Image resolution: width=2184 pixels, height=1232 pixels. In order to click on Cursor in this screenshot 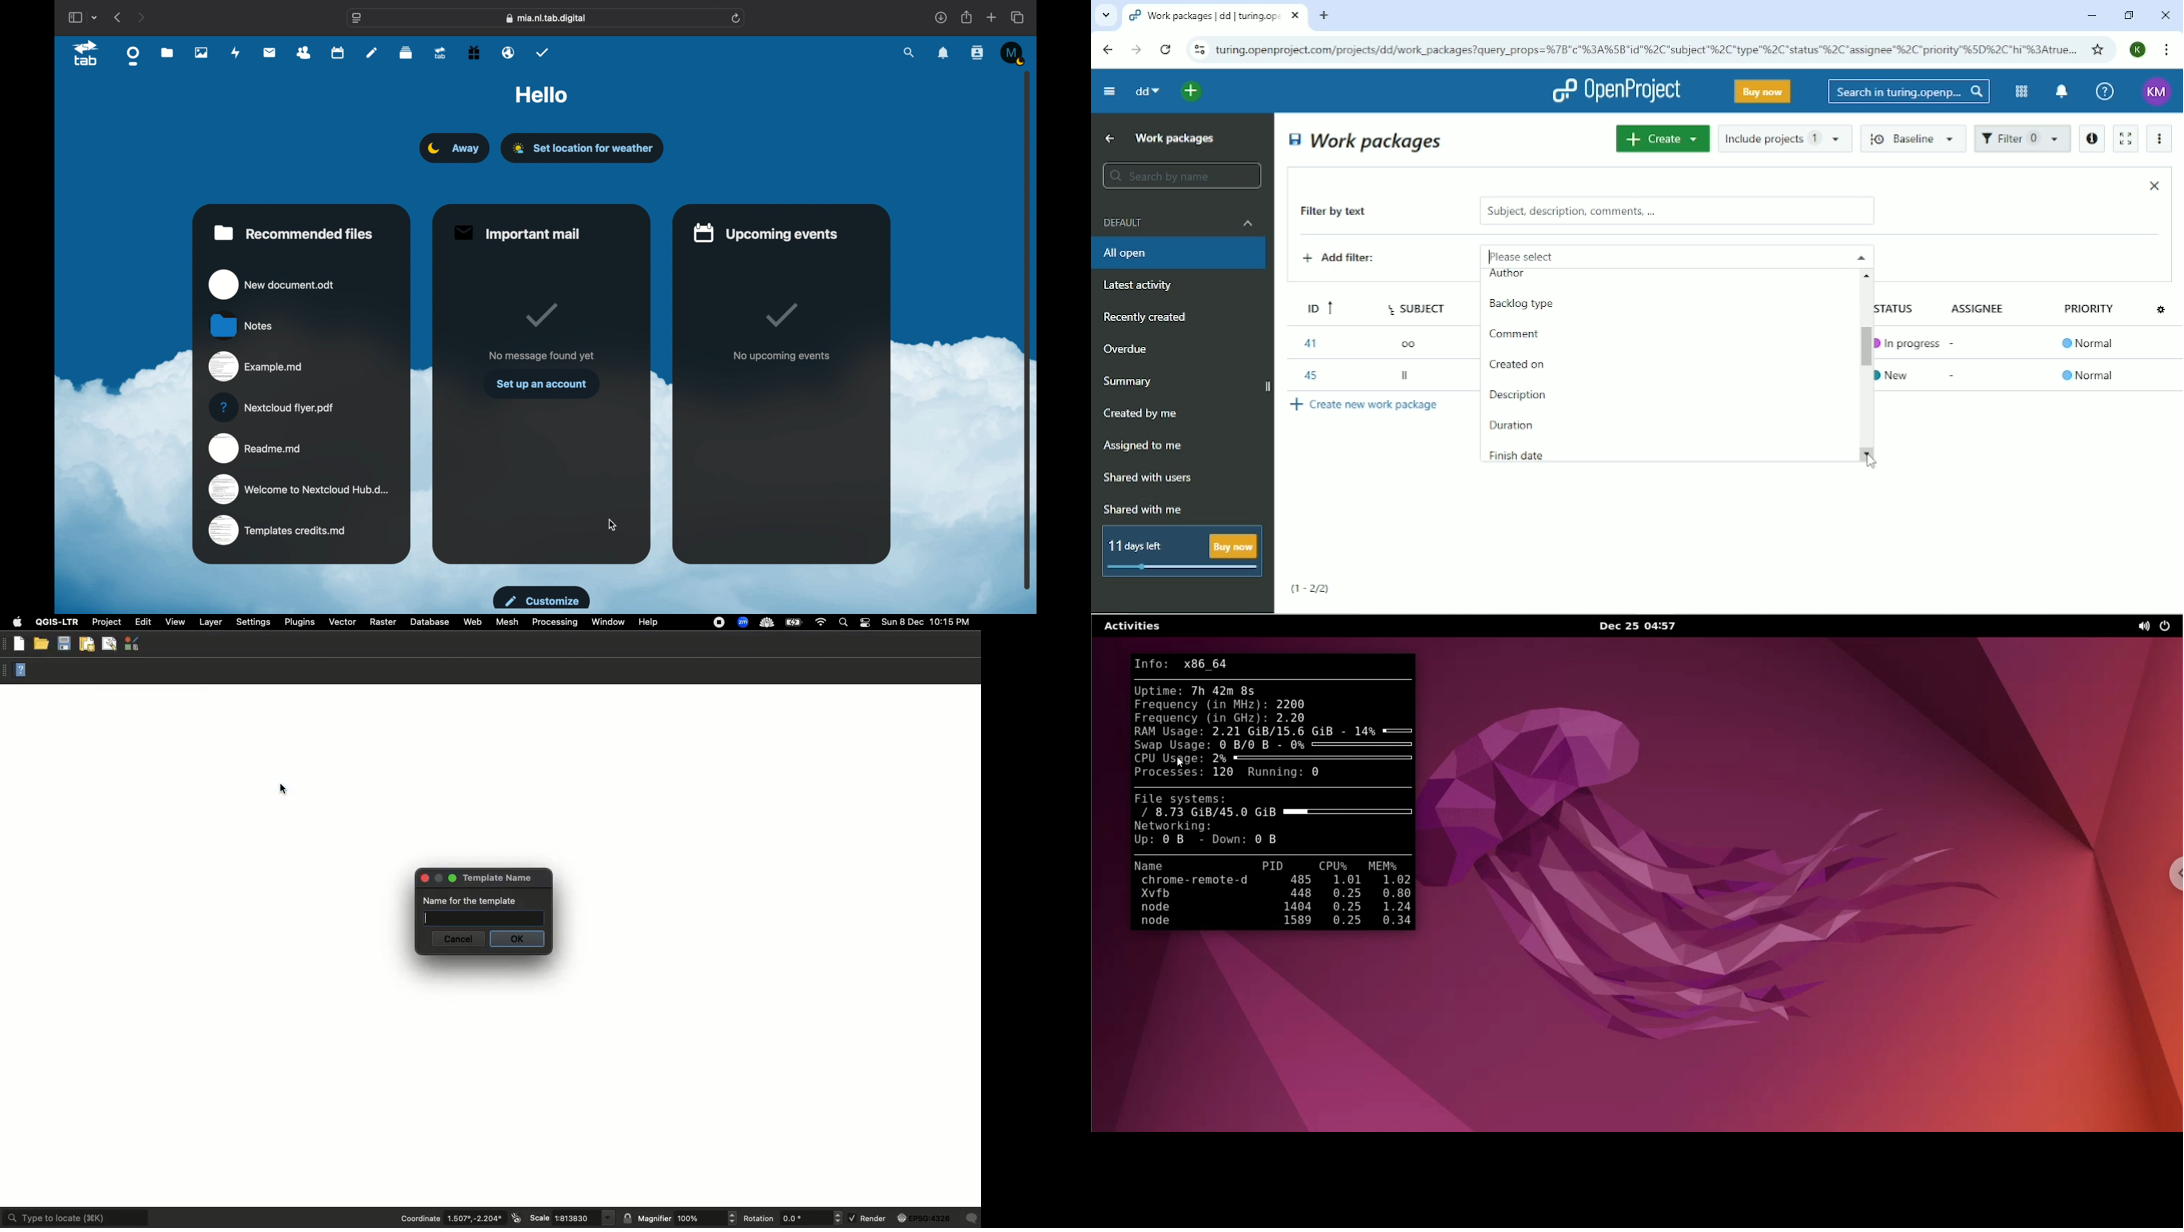, I will do `click(1873, 460)`.